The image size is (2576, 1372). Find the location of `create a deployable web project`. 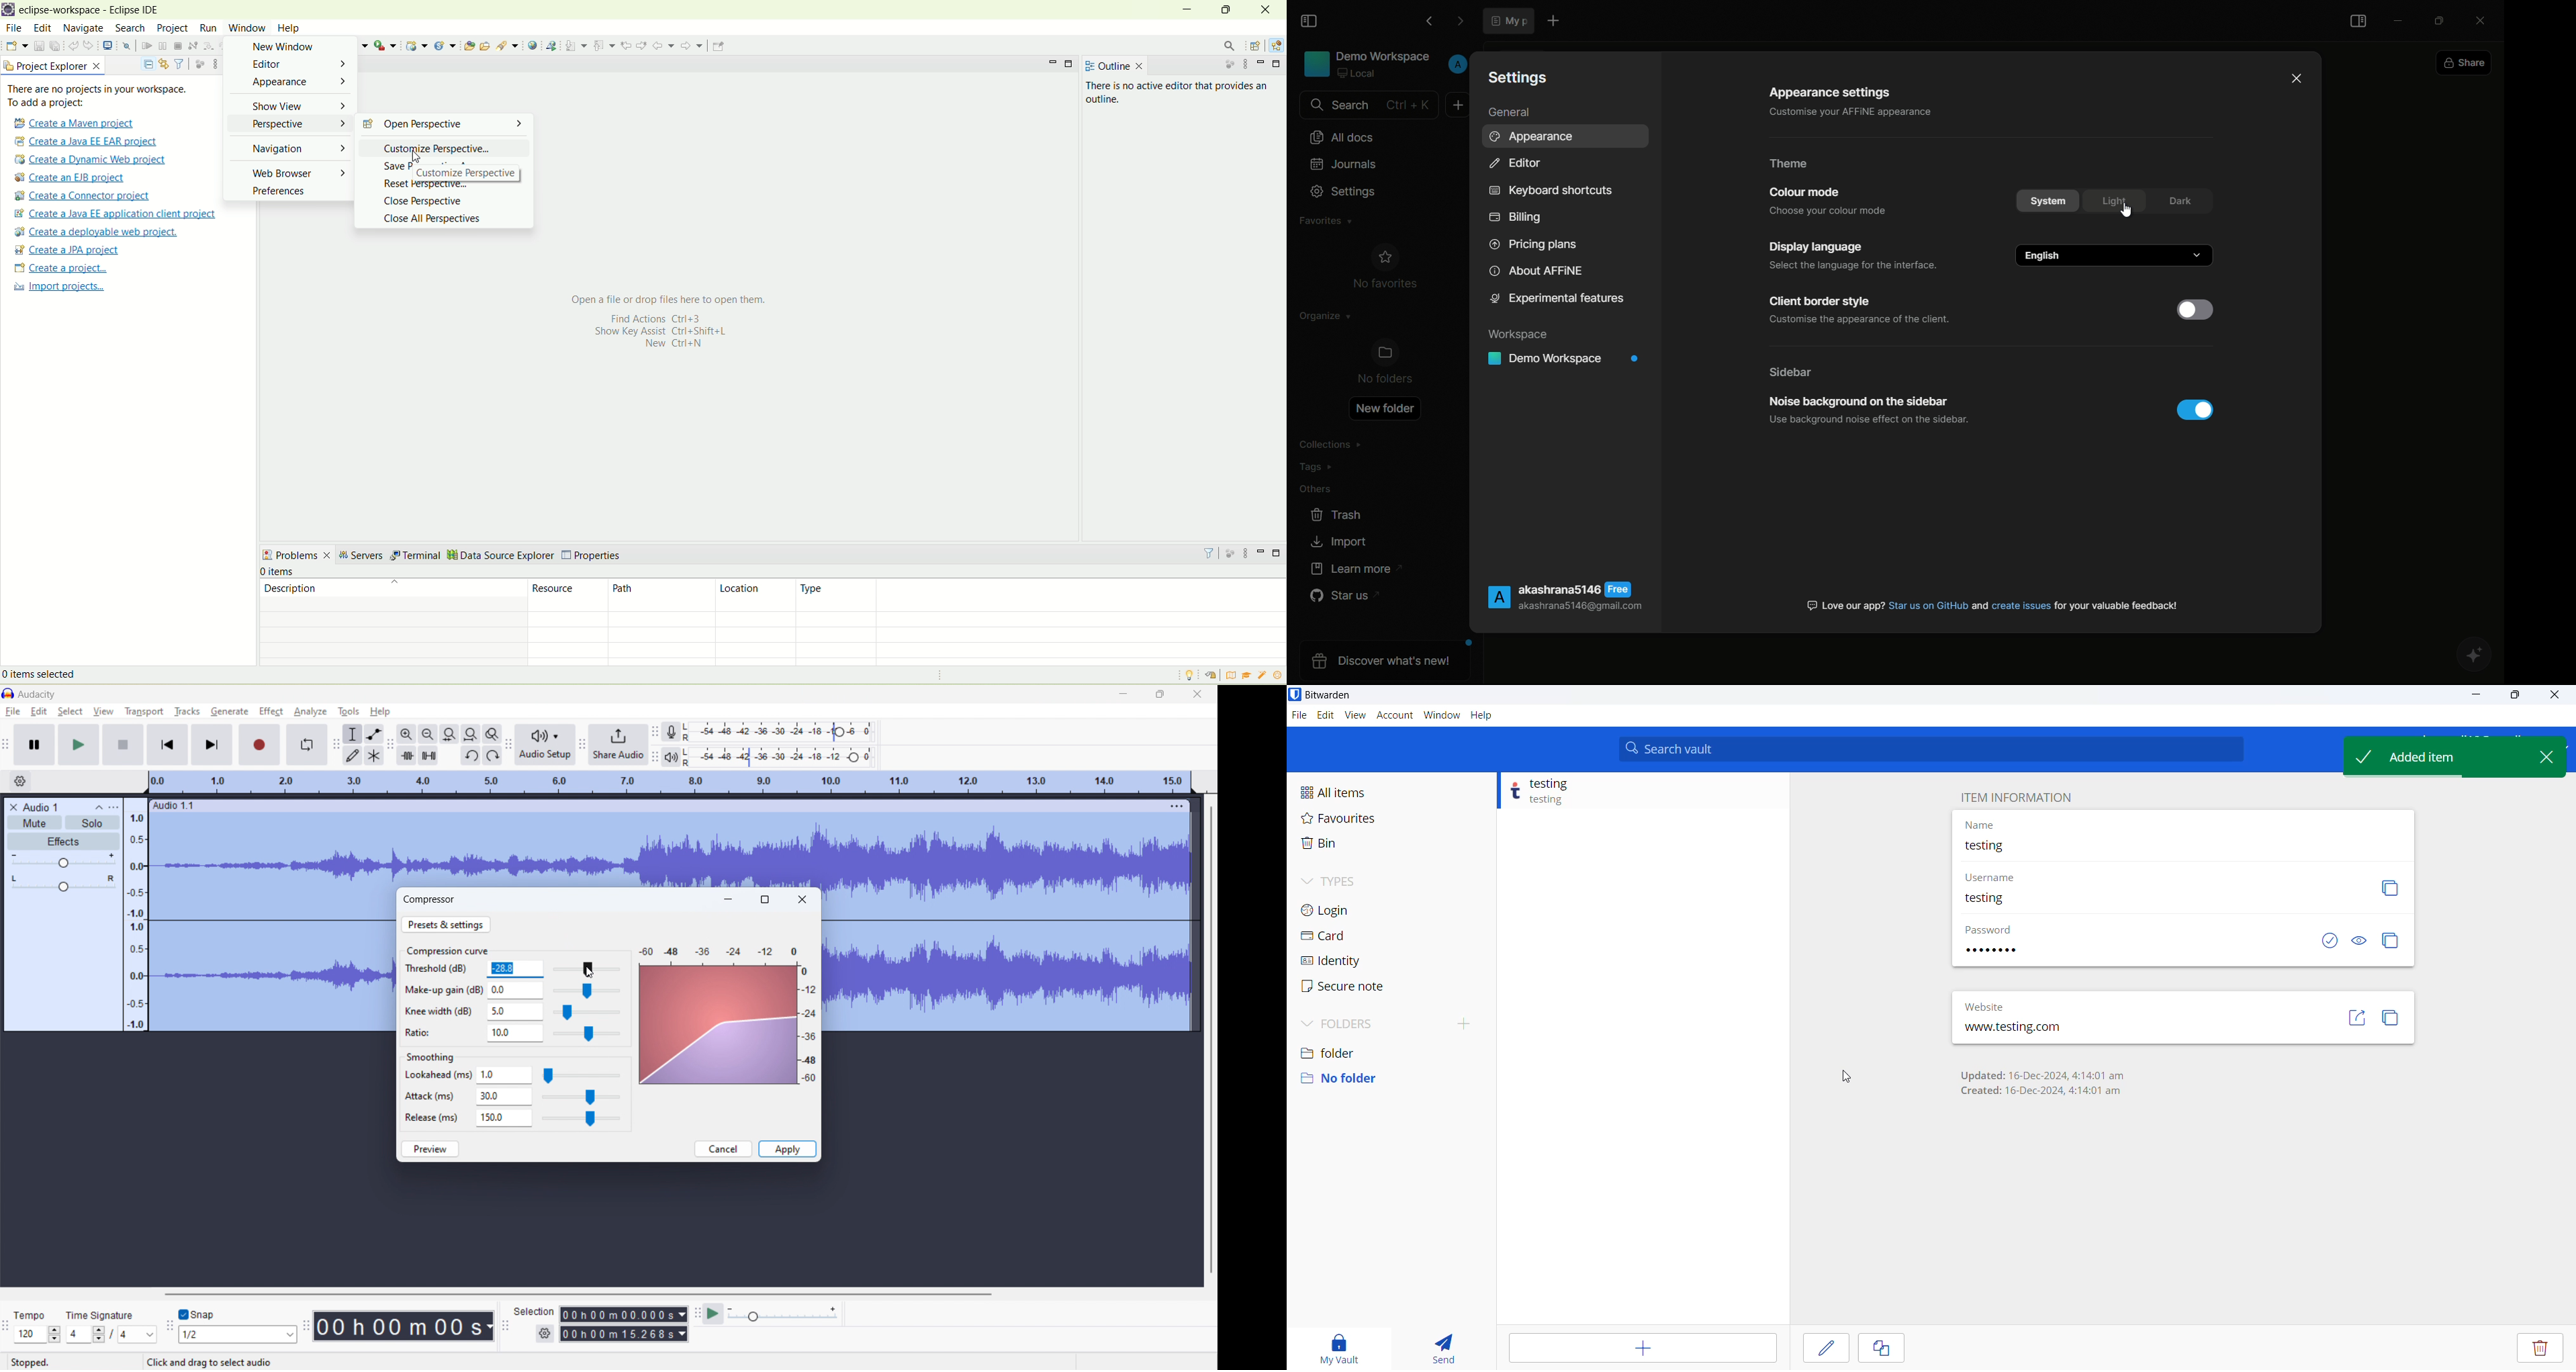

create a deployable web project is located at coordinates (95, 232).